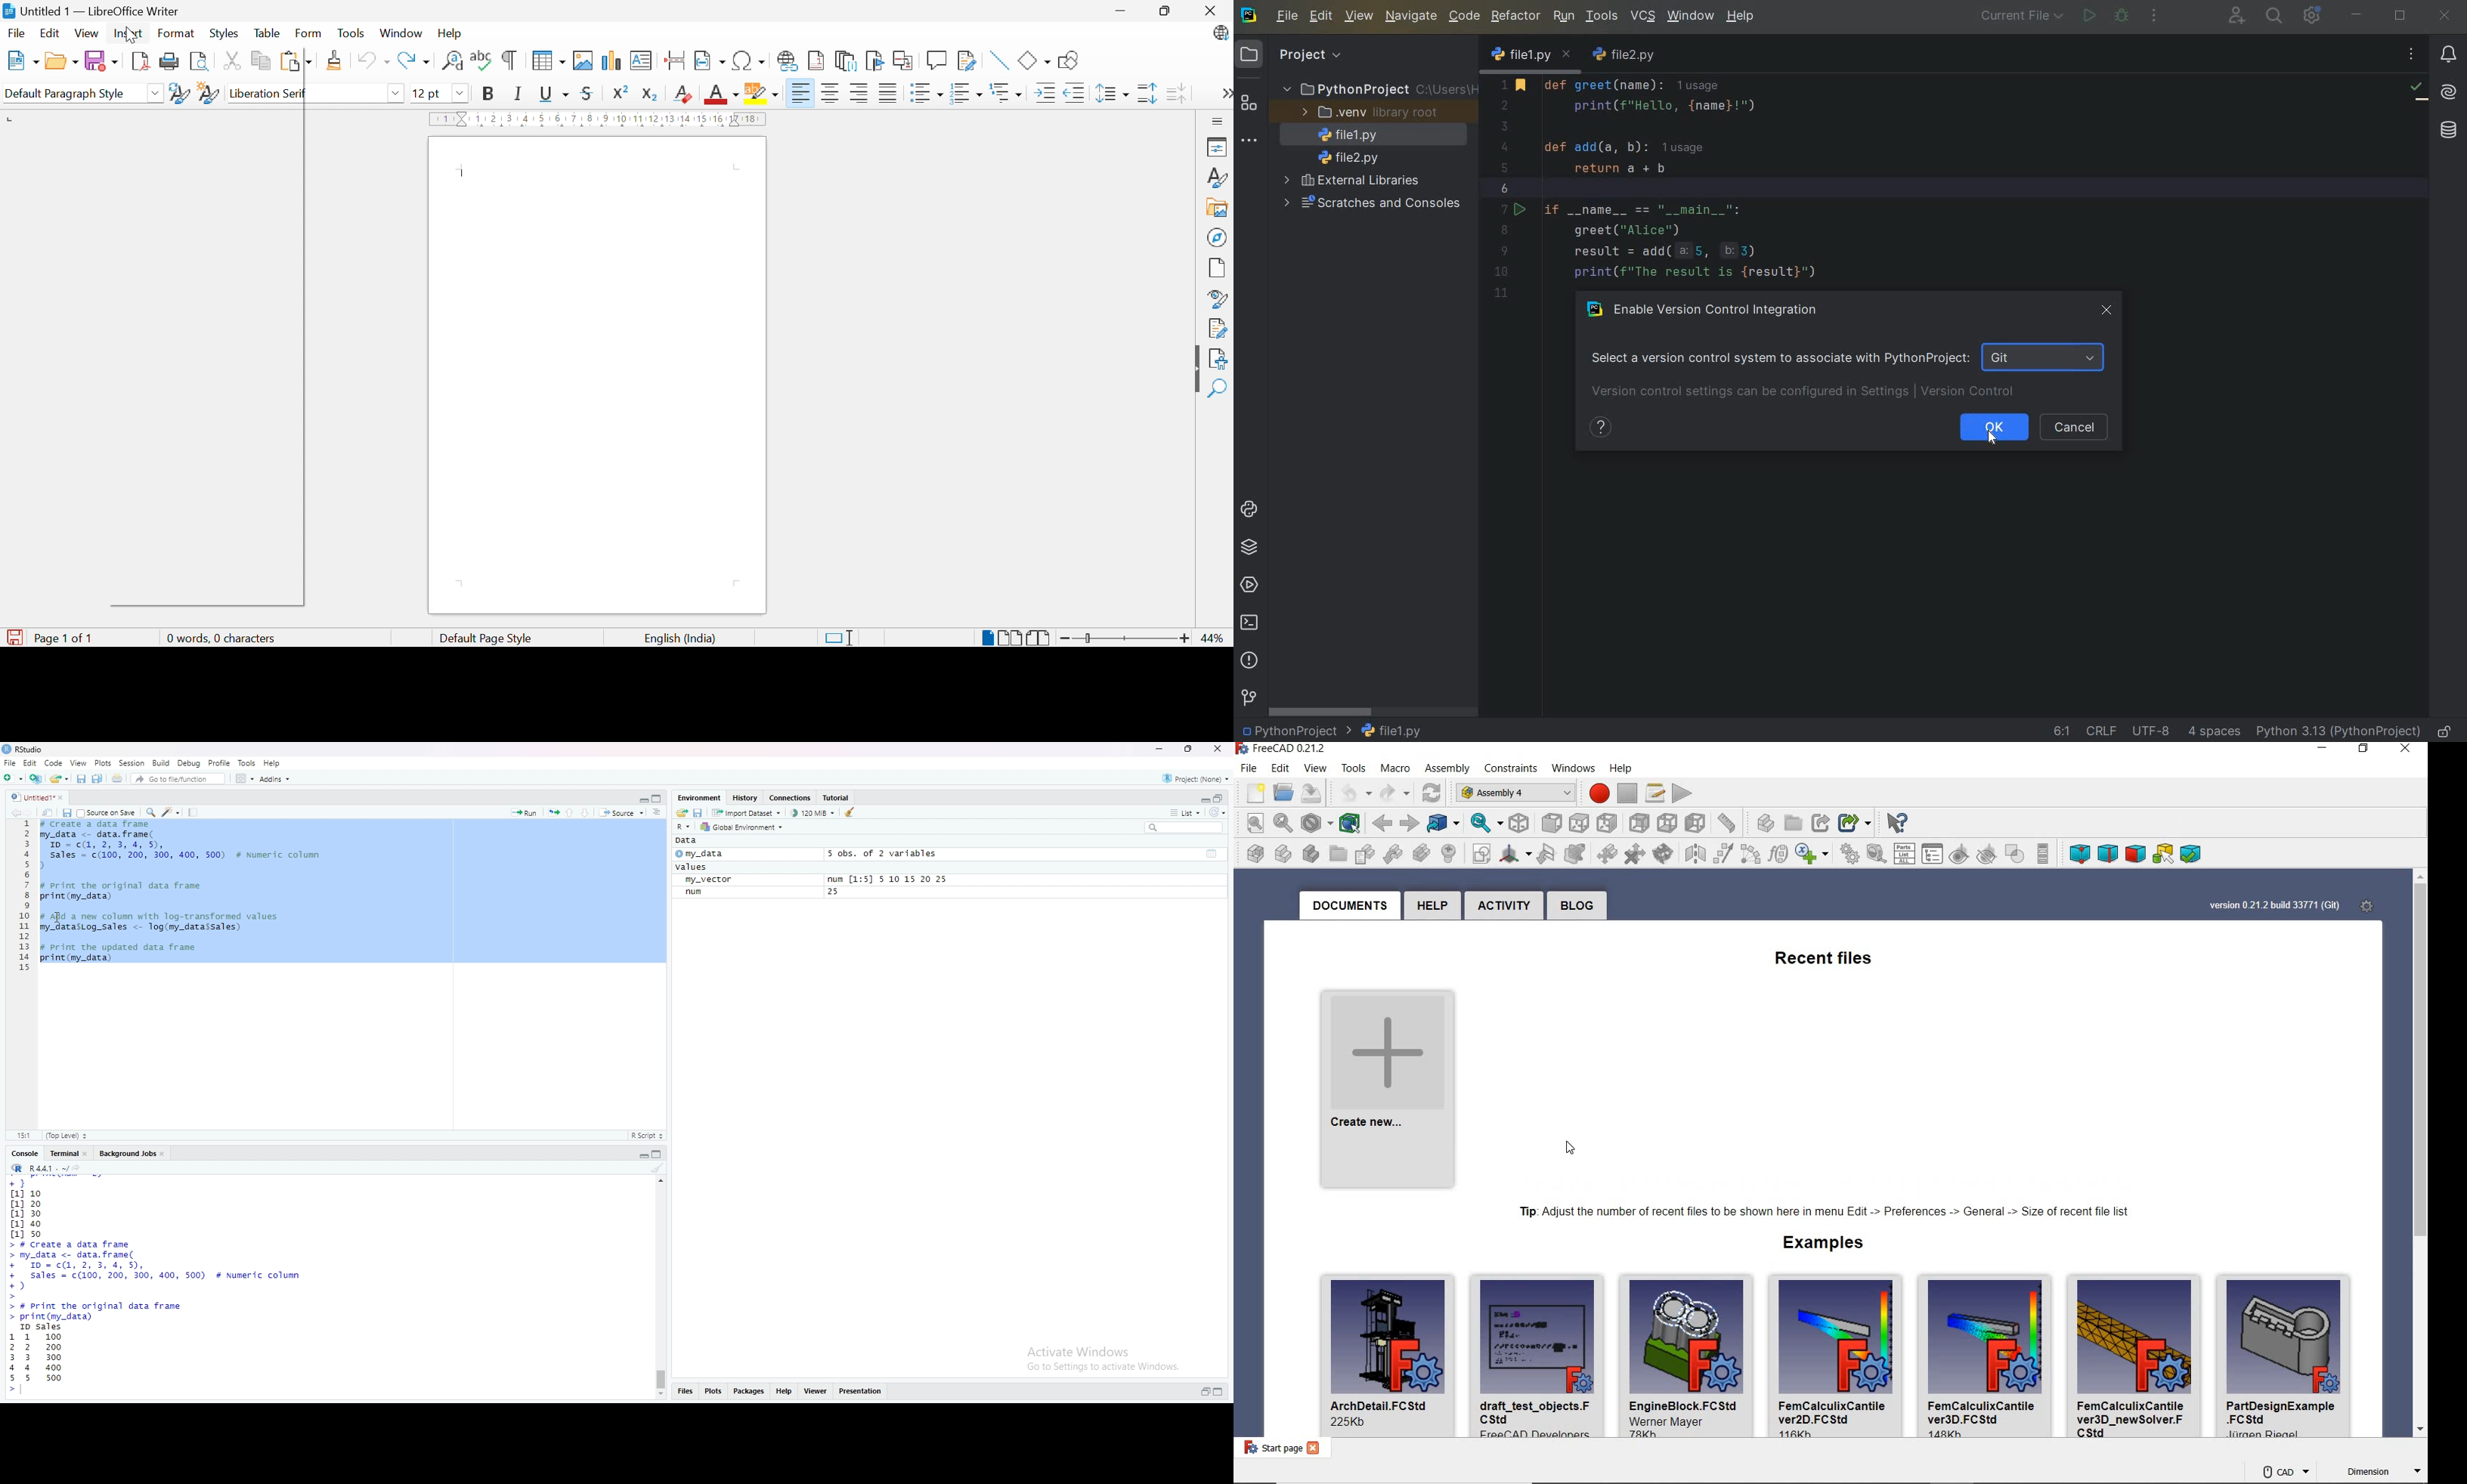  I want to click on Insert bookmark, so click(874, 61).